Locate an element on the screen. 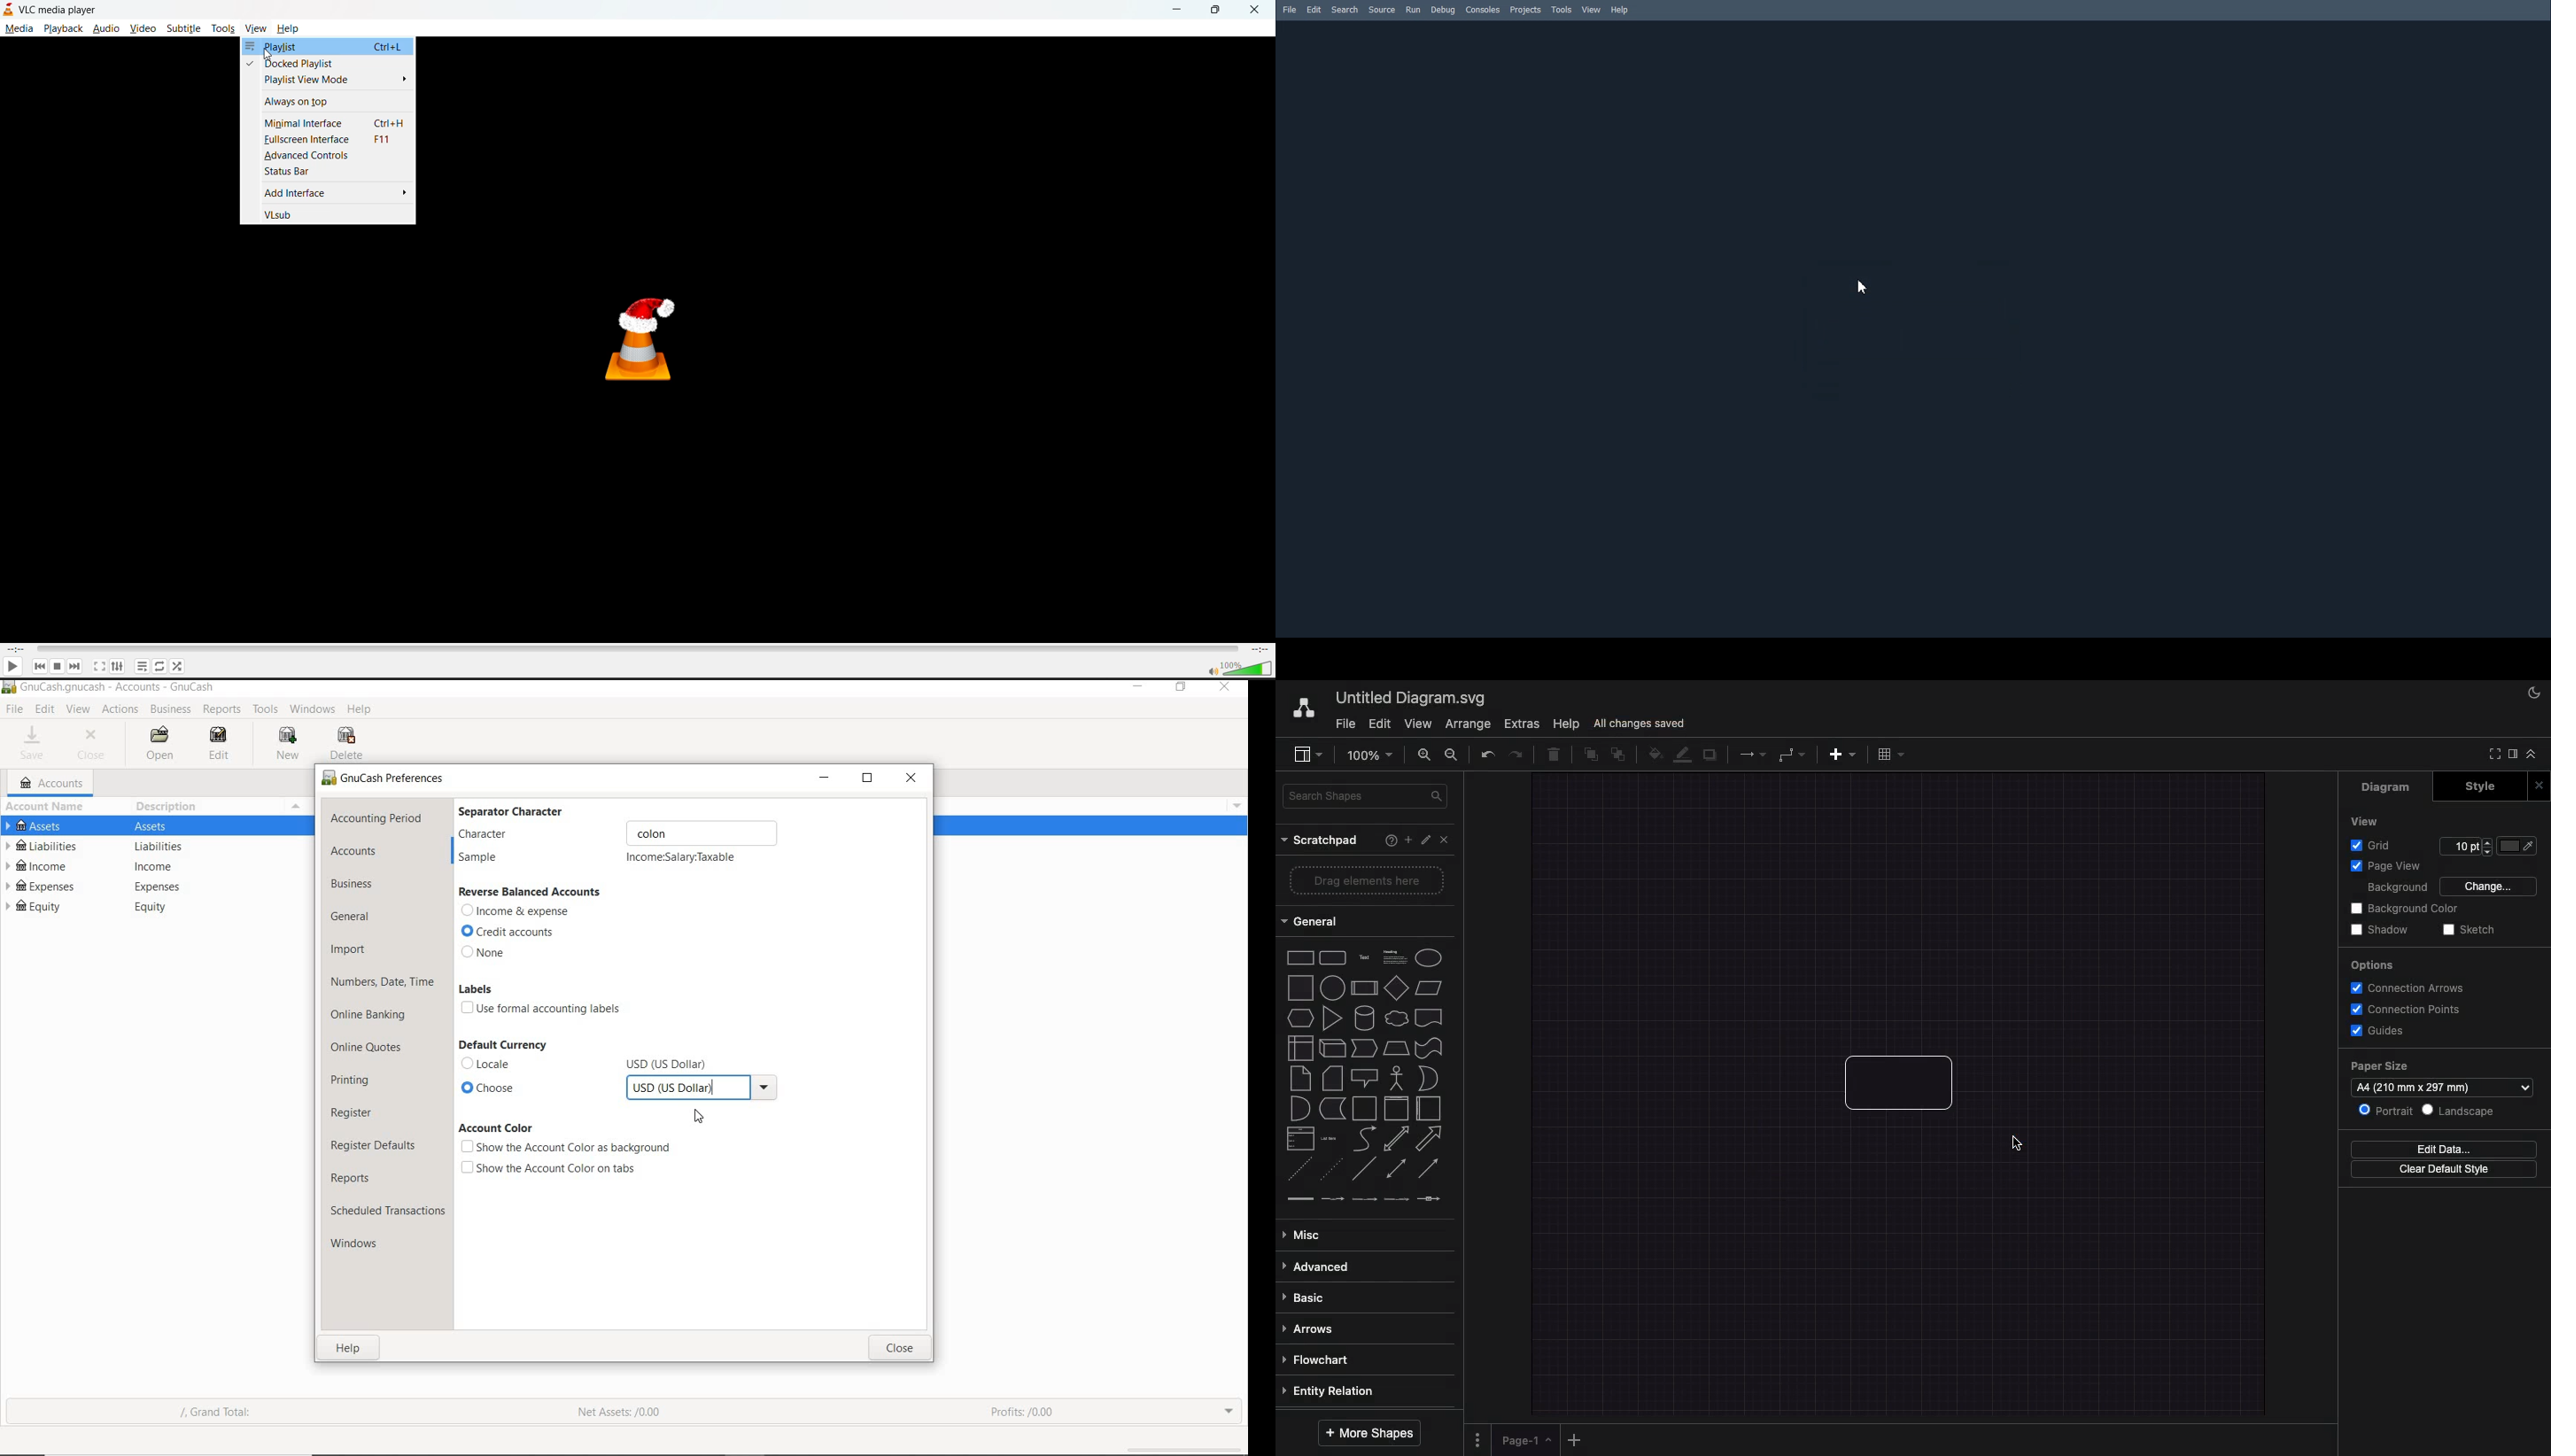 This screenshot has width=2576, height=1456. Fill is located at coordinates (2524, 847).